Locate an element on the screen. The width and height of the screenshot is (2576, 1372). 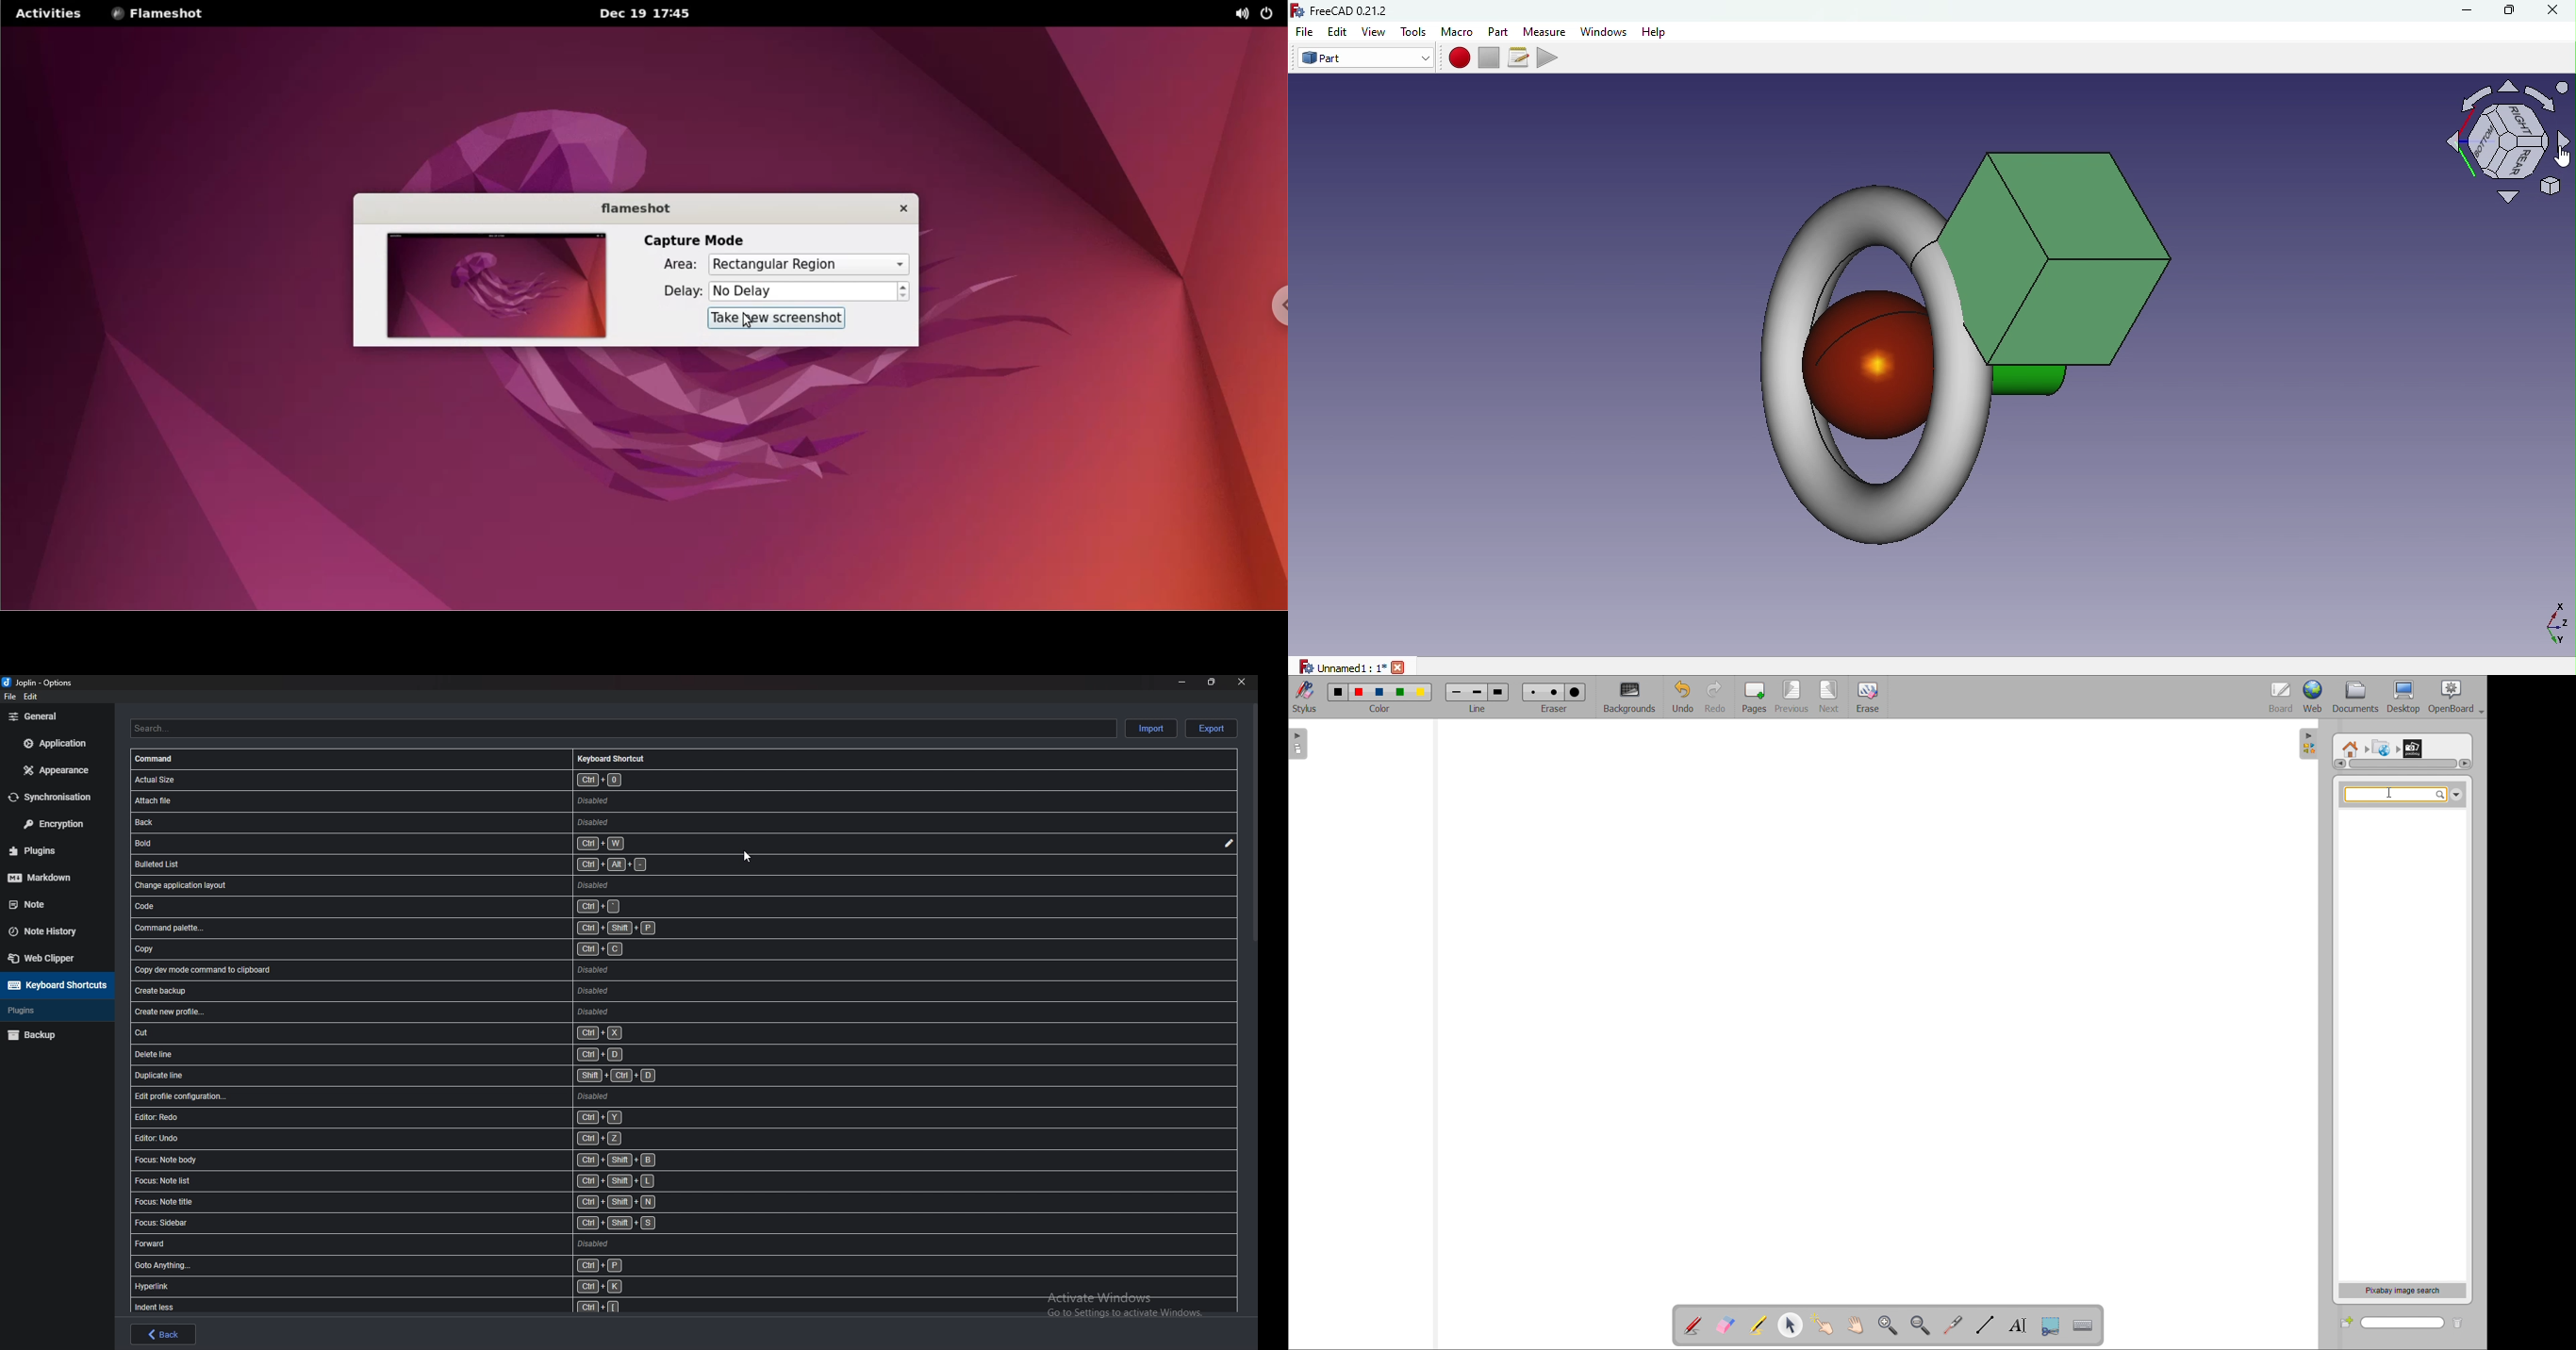
shortcut is located at coordinates (446, 1034).